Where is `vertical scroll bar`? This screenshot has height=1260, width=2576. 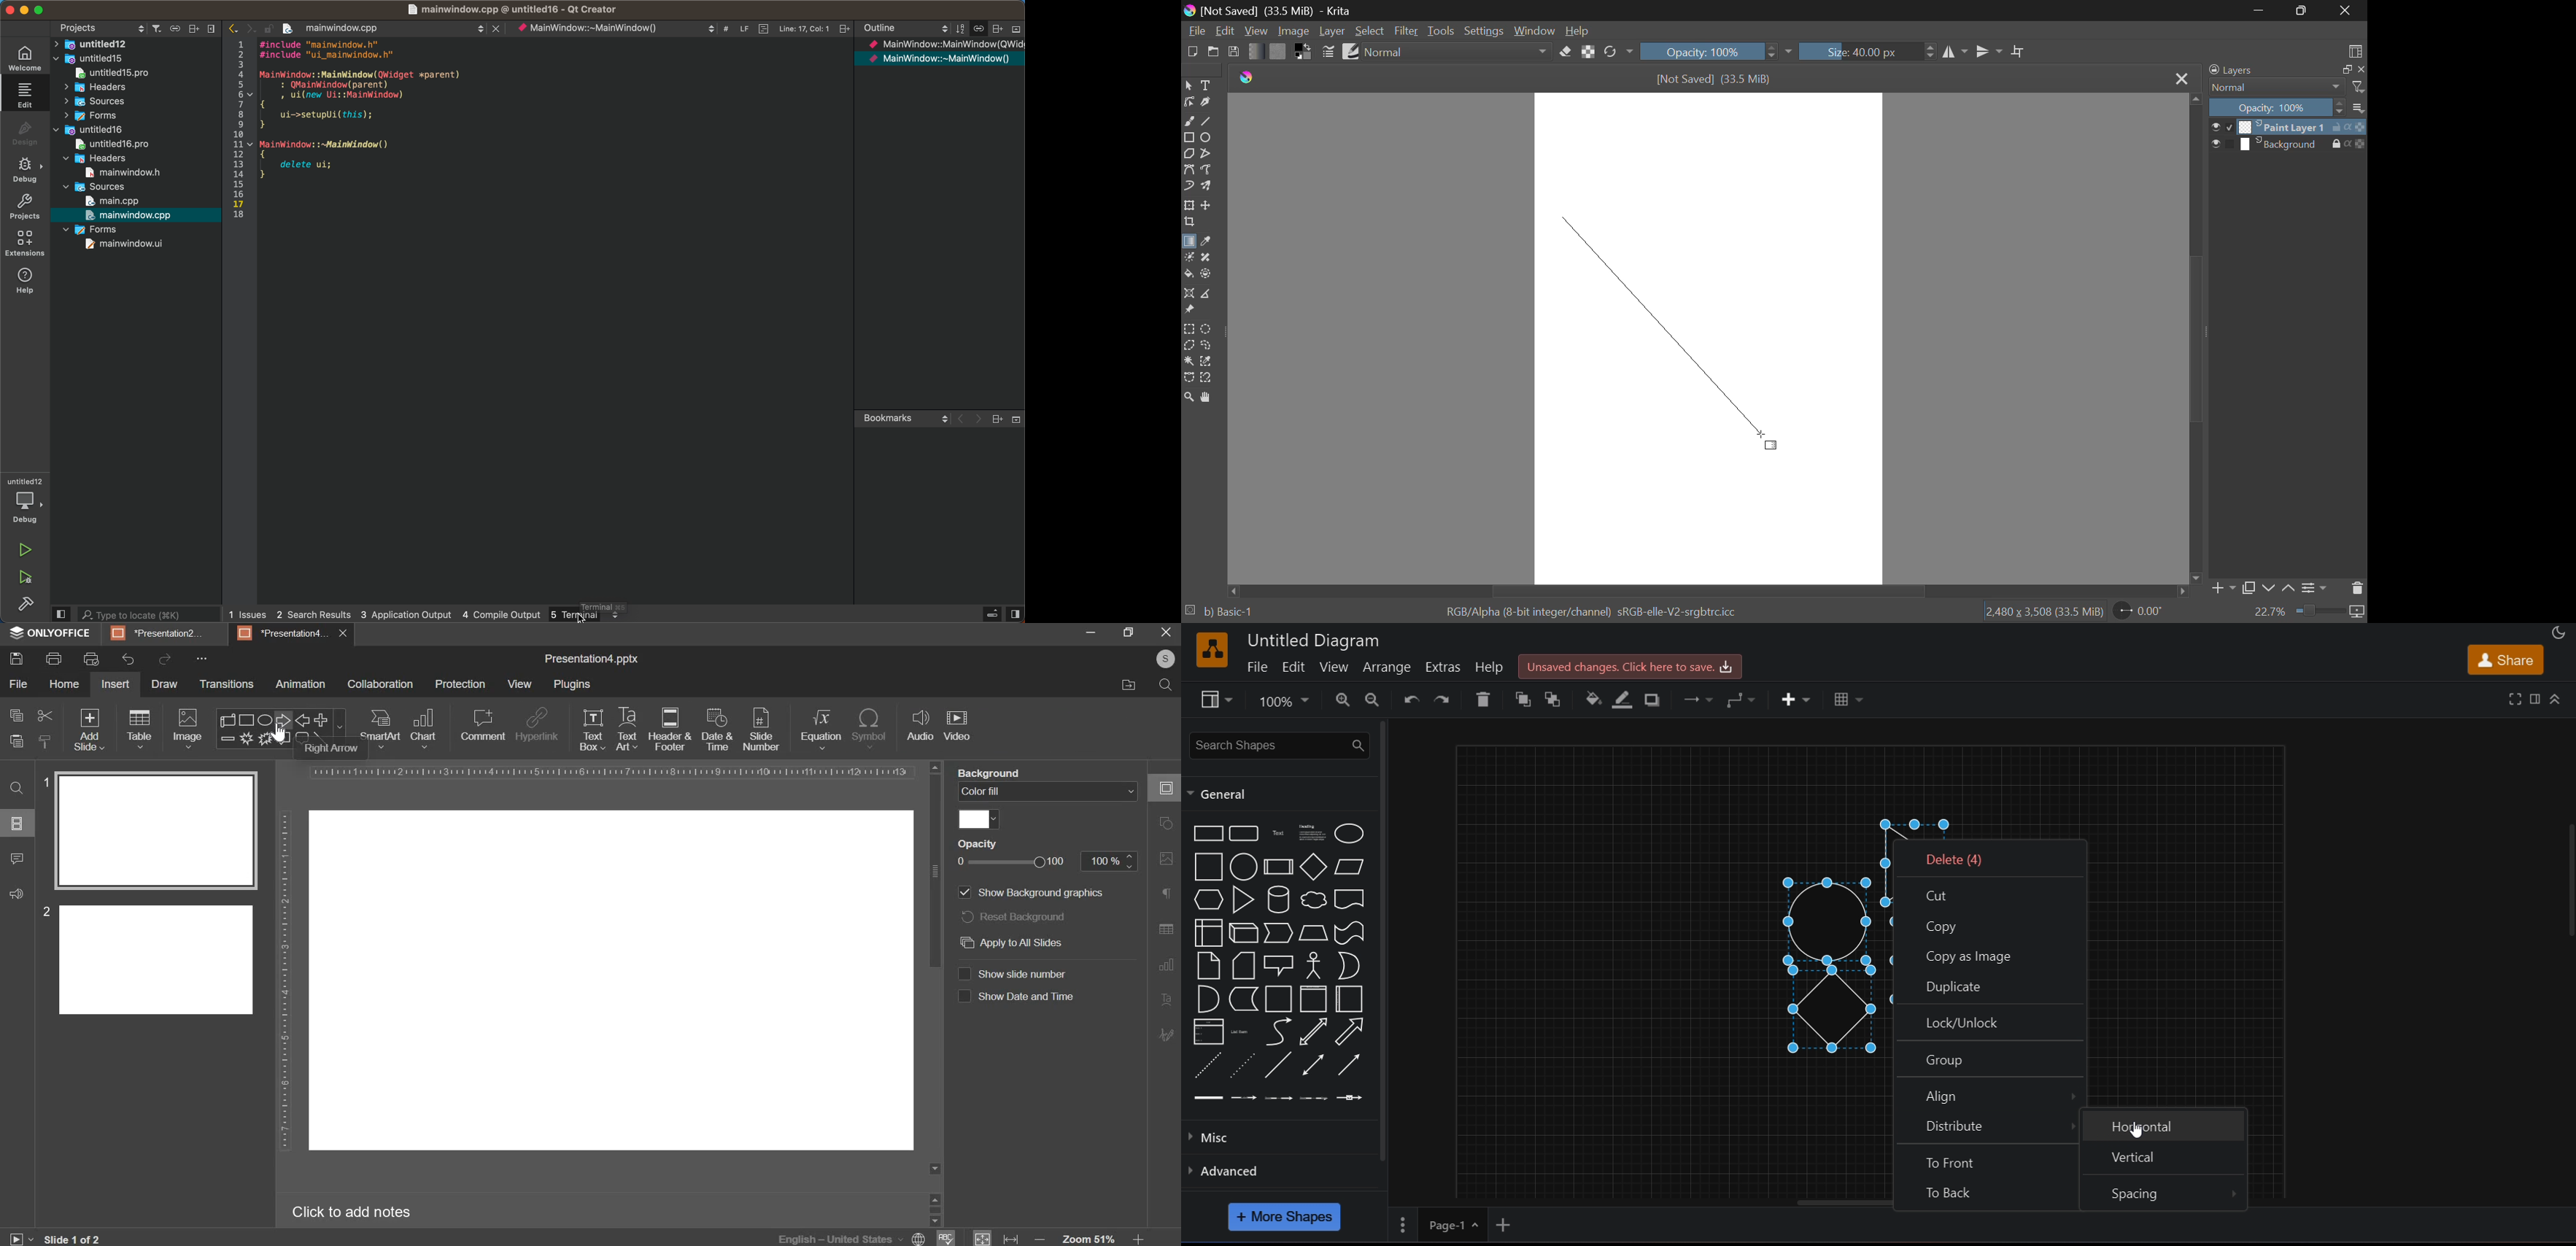
vertical scroll bar is located at coordinates (1382, 940).